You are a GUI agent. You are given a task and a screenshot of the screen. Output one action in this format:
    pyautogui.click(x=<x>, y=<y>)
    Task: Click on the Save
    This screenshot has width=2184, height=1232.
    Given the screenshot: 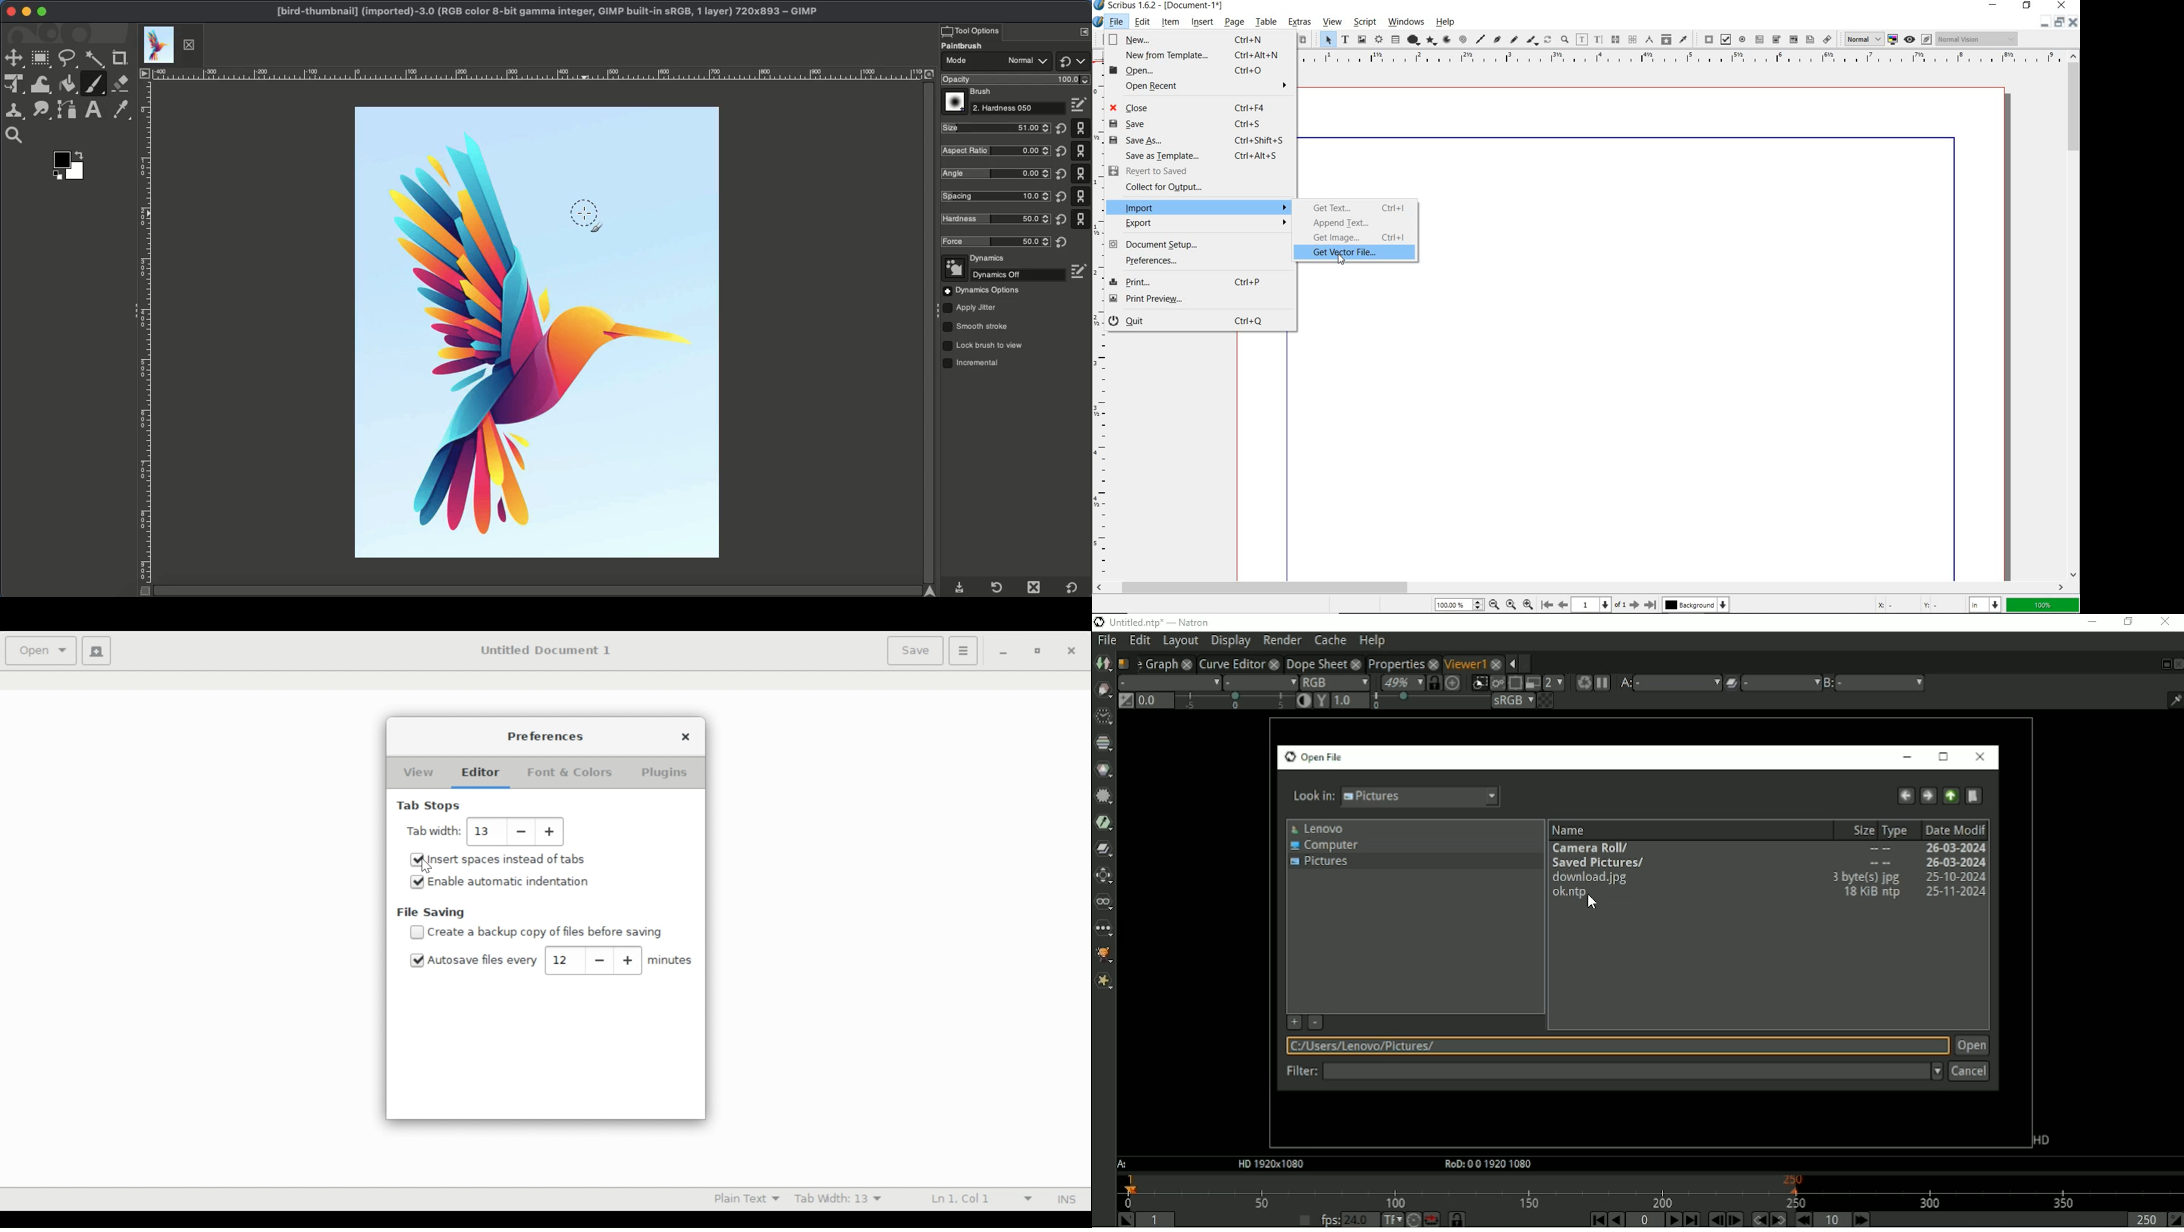 What is the action you would take?
    pyautogui.click(x=915, y=650)
    